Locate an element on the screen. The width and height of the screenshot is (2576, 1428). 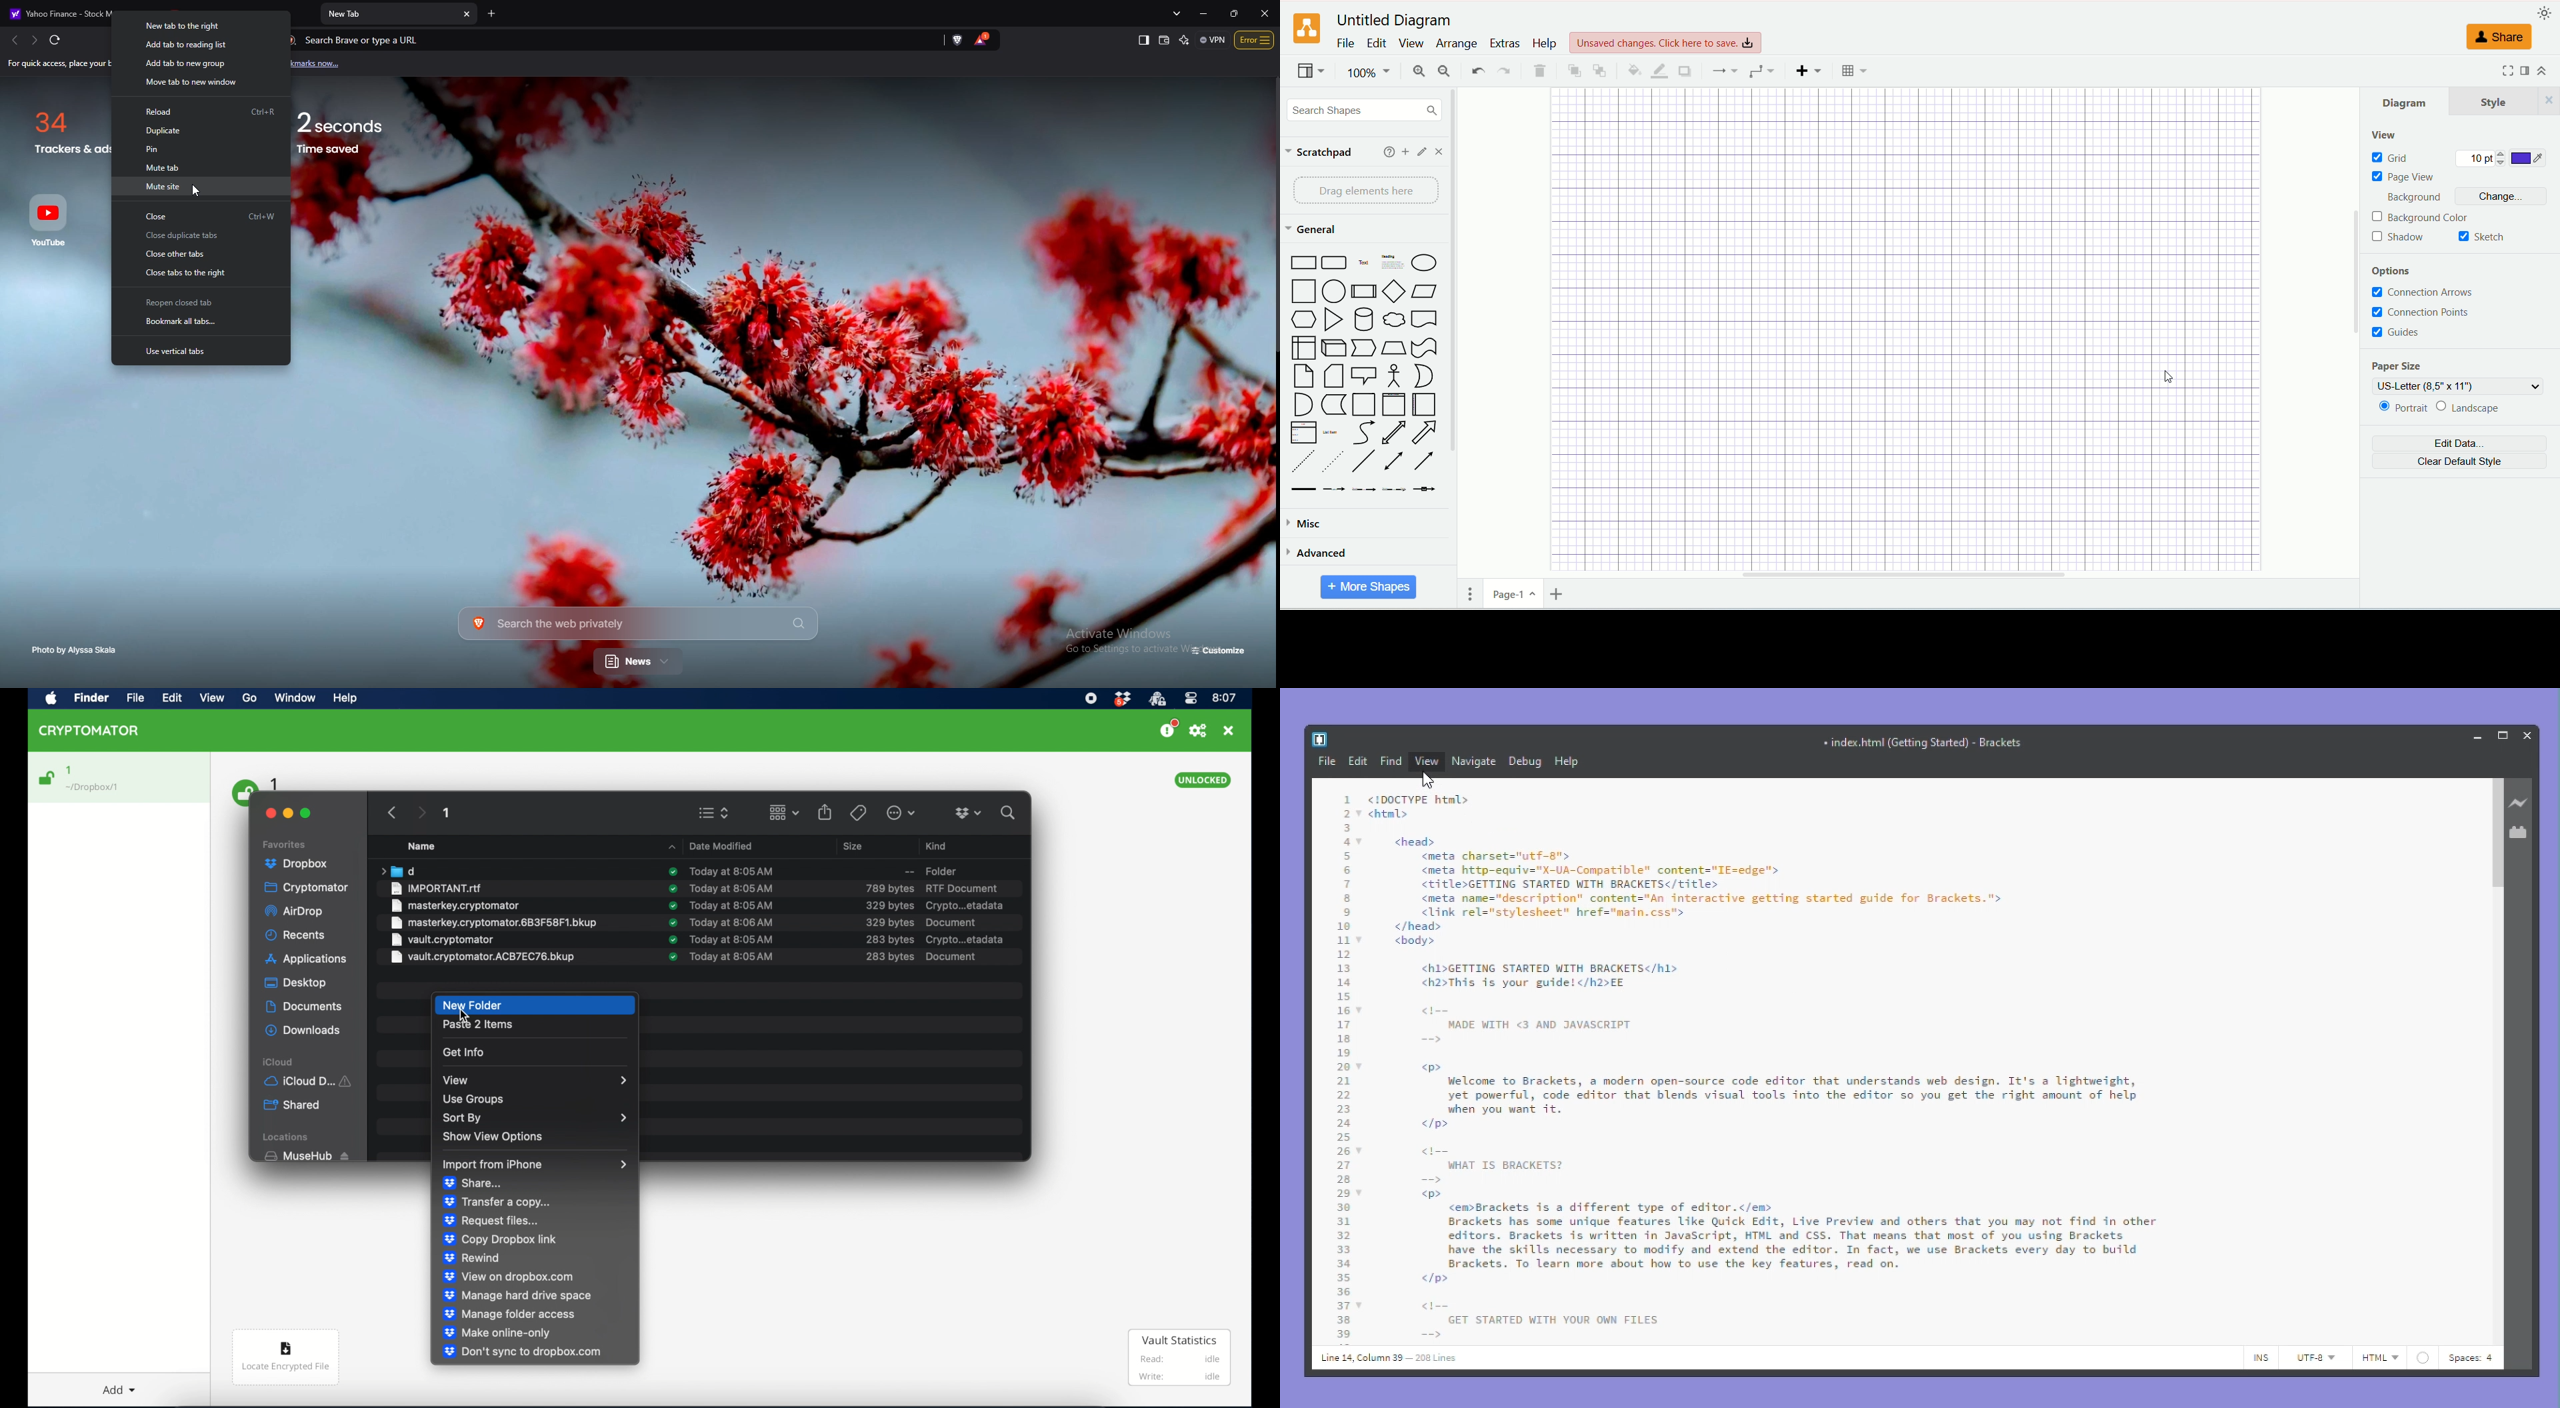
Link is located at coordinates (1303, 491).